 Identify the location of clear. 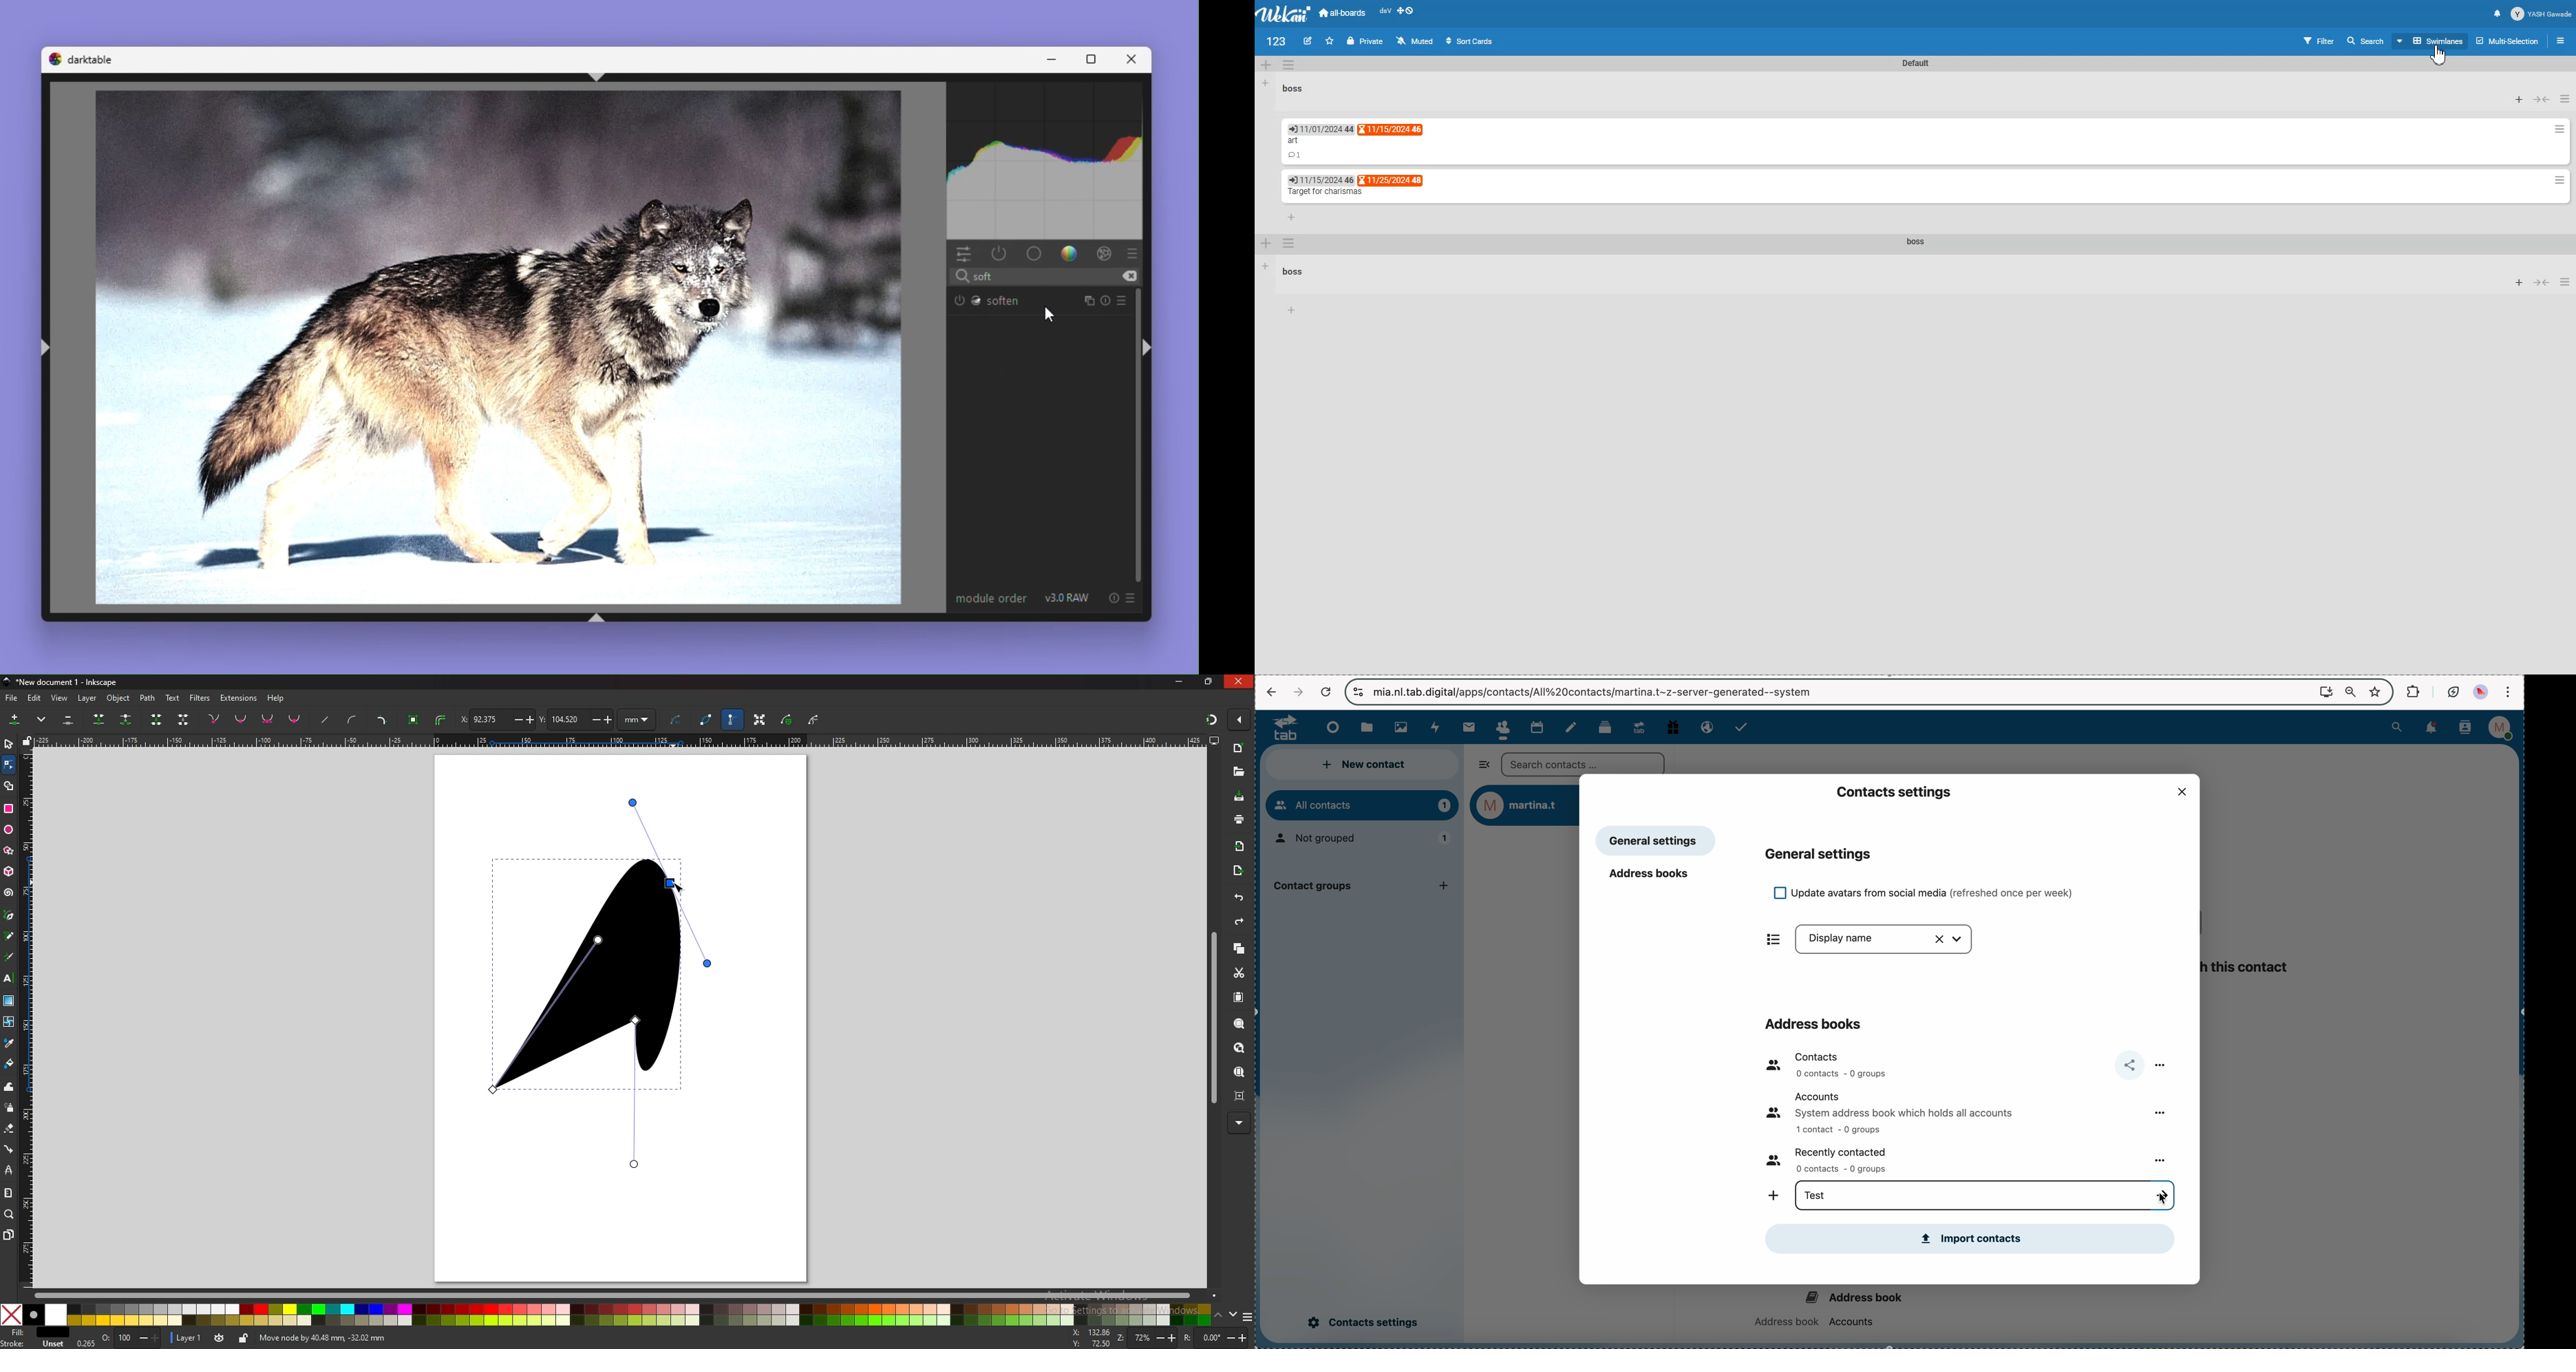
(1130, 276).